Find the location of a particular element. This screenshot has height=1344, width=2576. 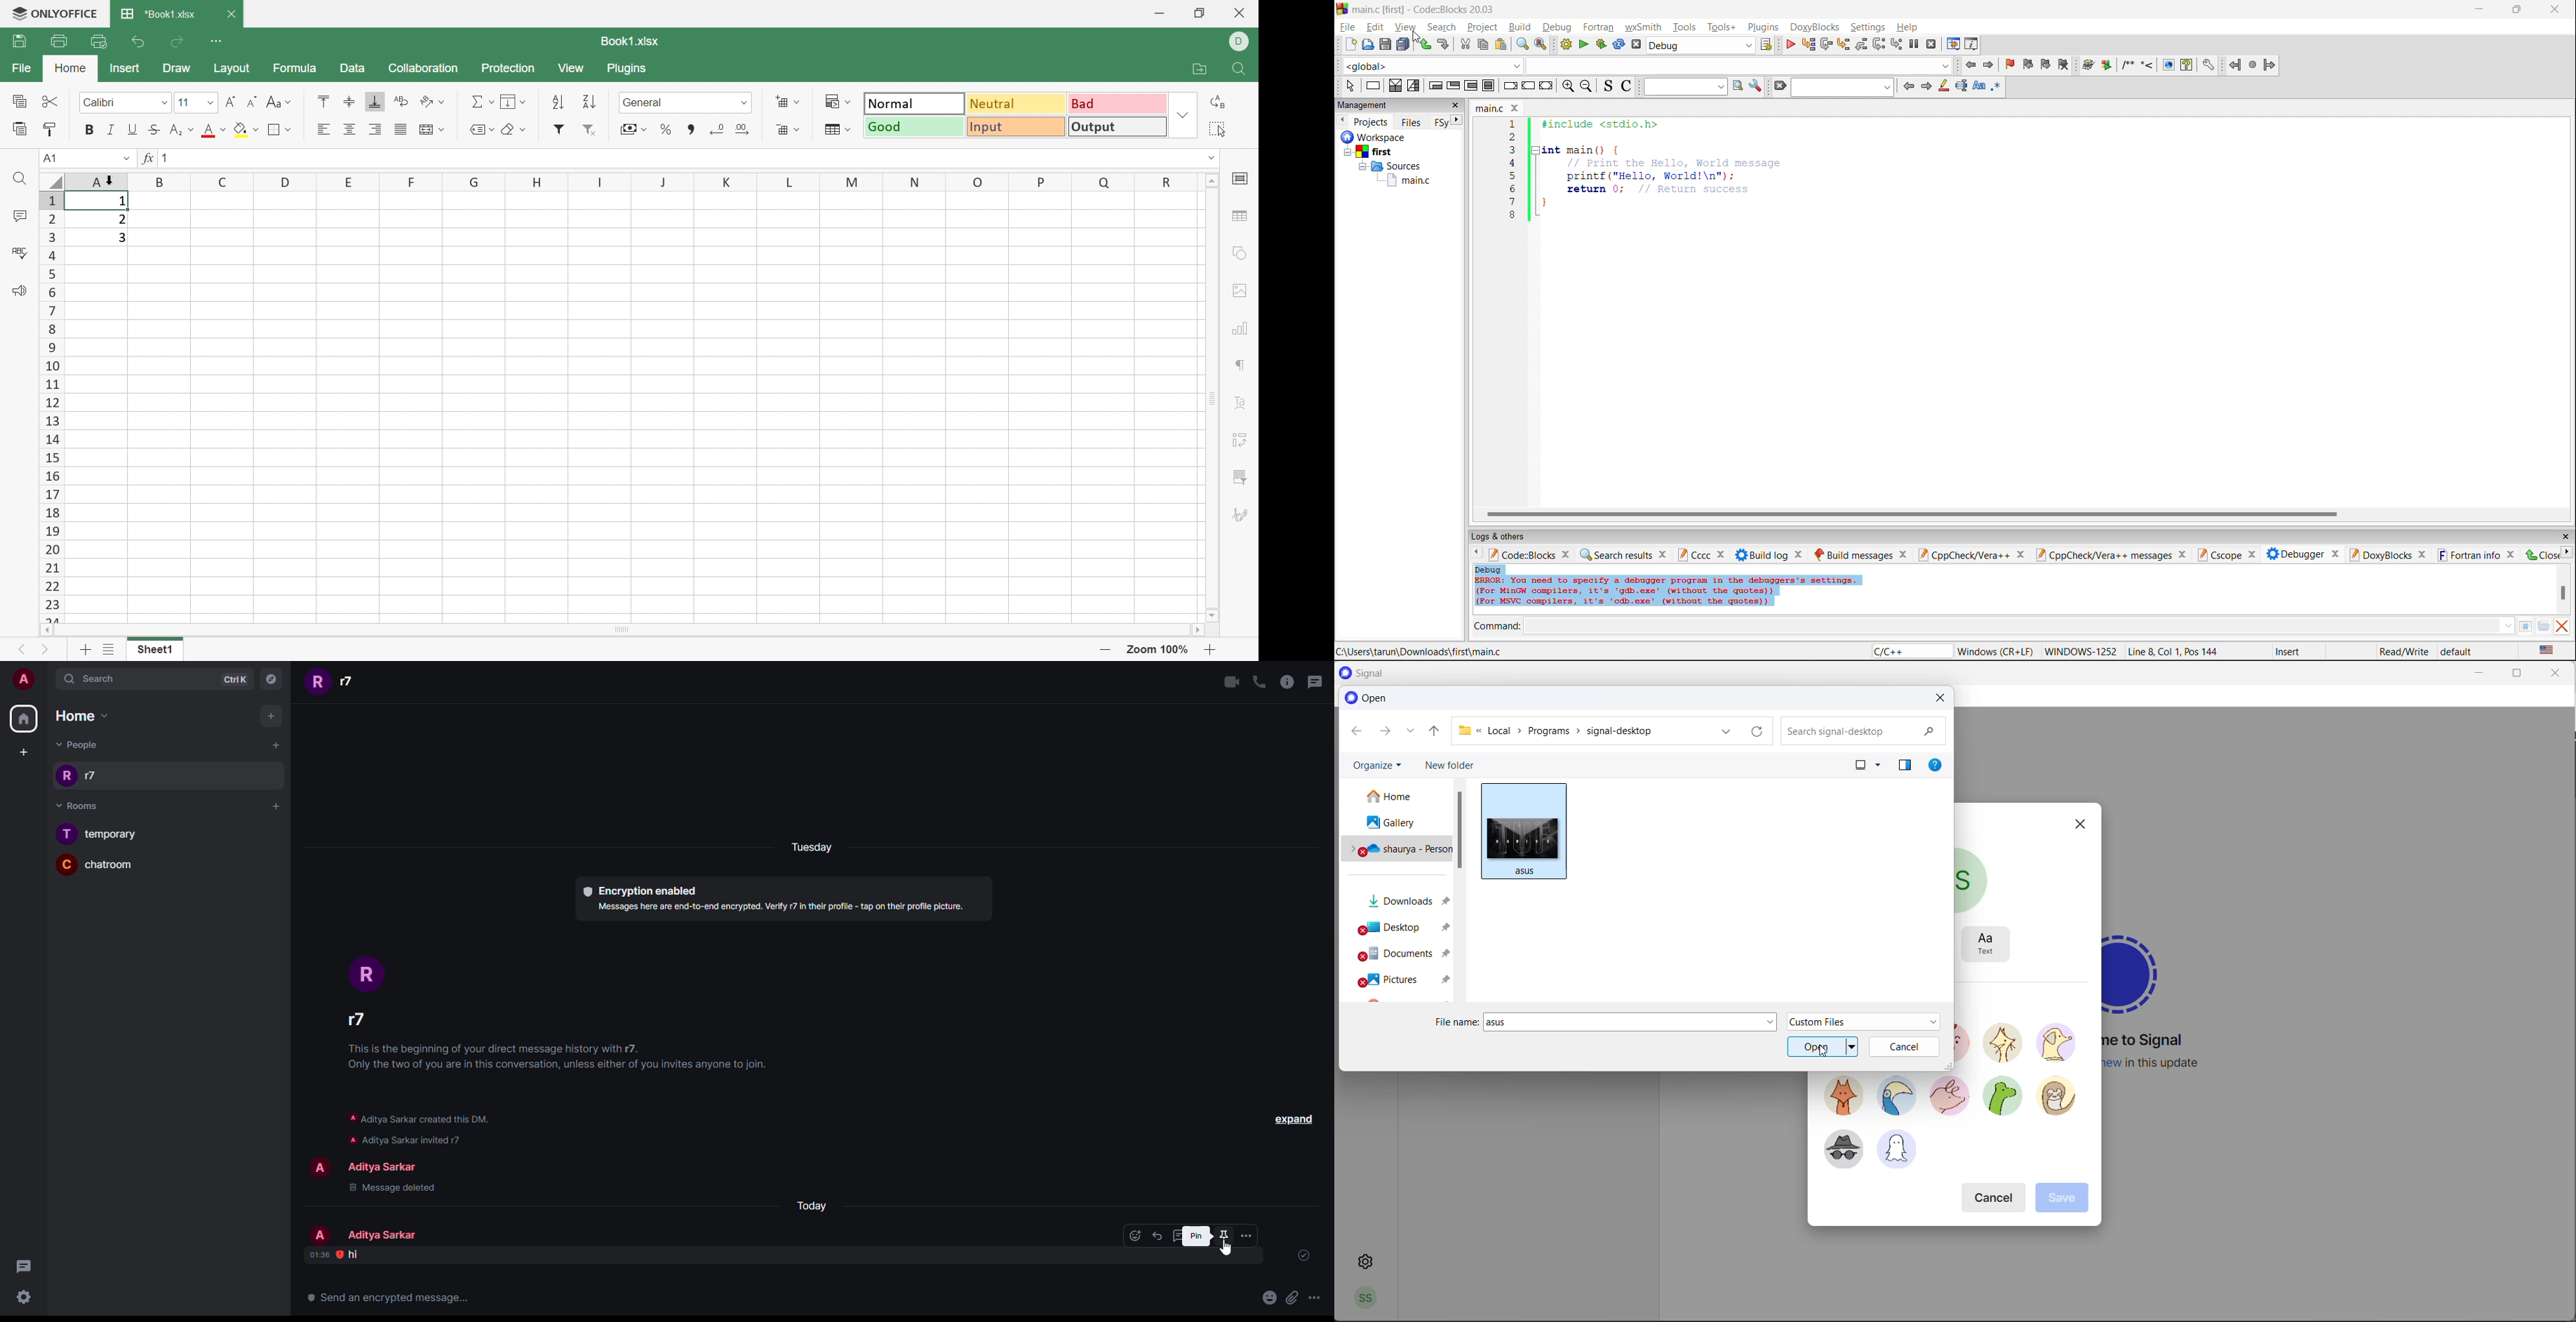

Layout is located at coordinates (231, 68).